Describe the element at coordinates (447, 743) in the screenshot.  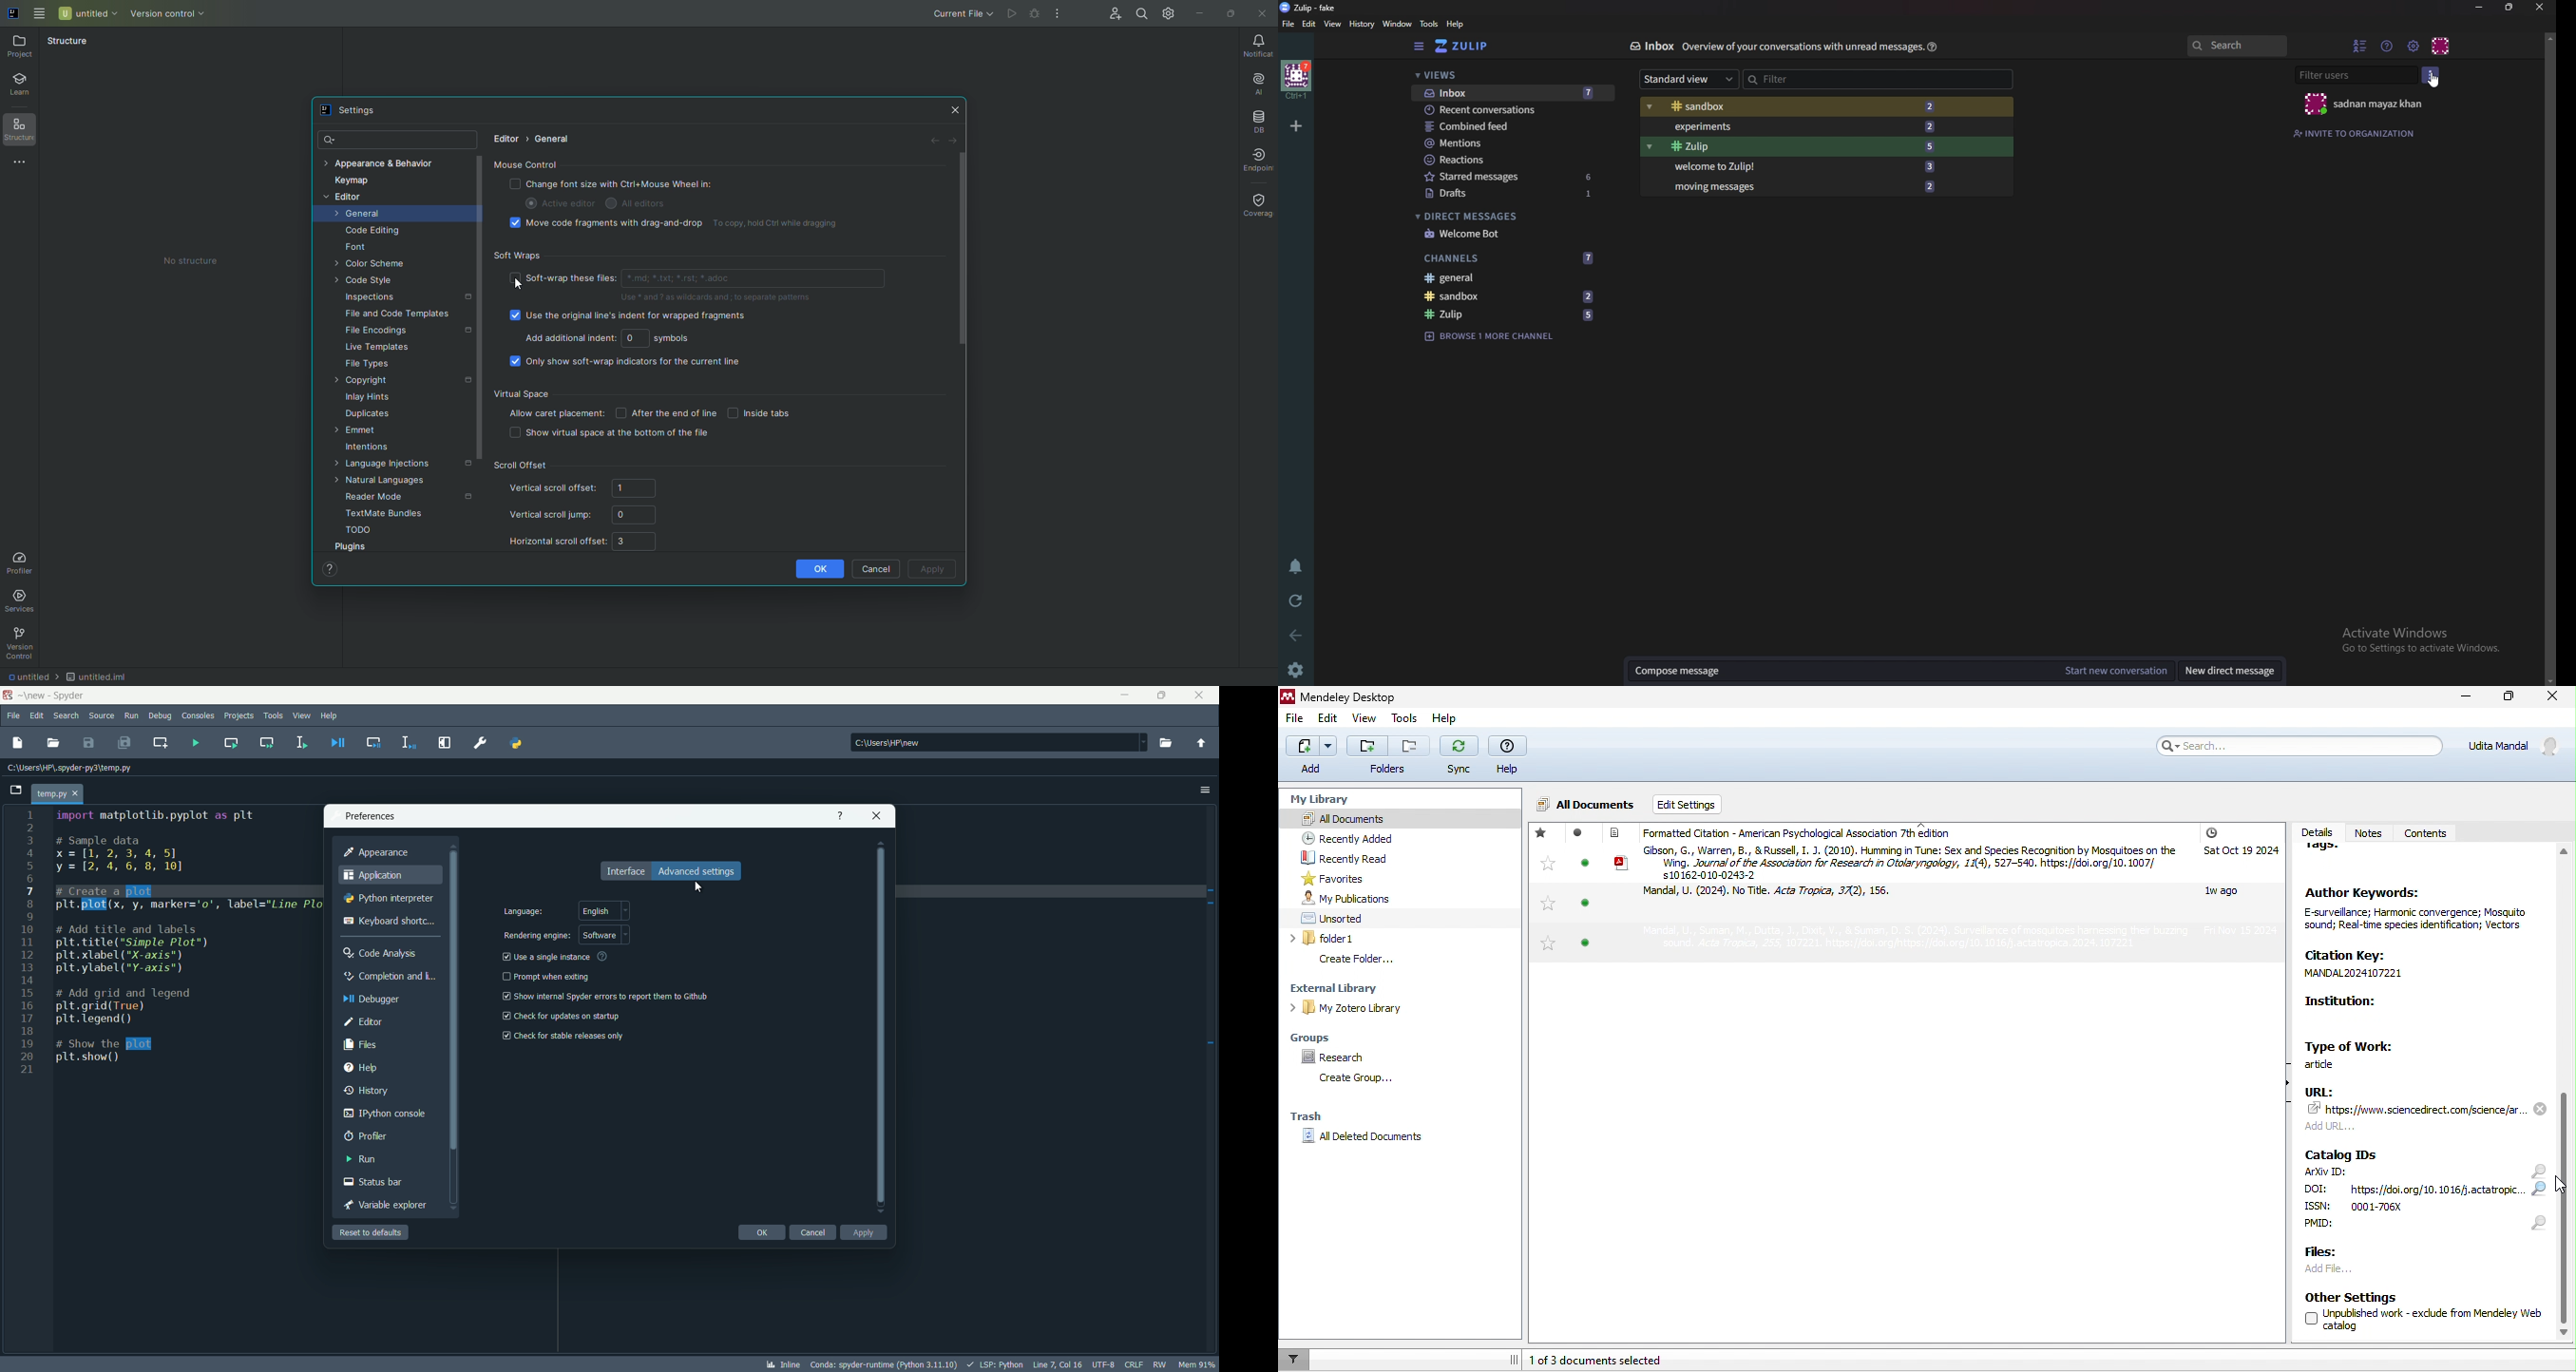
I see `maximize current pane` at that location.